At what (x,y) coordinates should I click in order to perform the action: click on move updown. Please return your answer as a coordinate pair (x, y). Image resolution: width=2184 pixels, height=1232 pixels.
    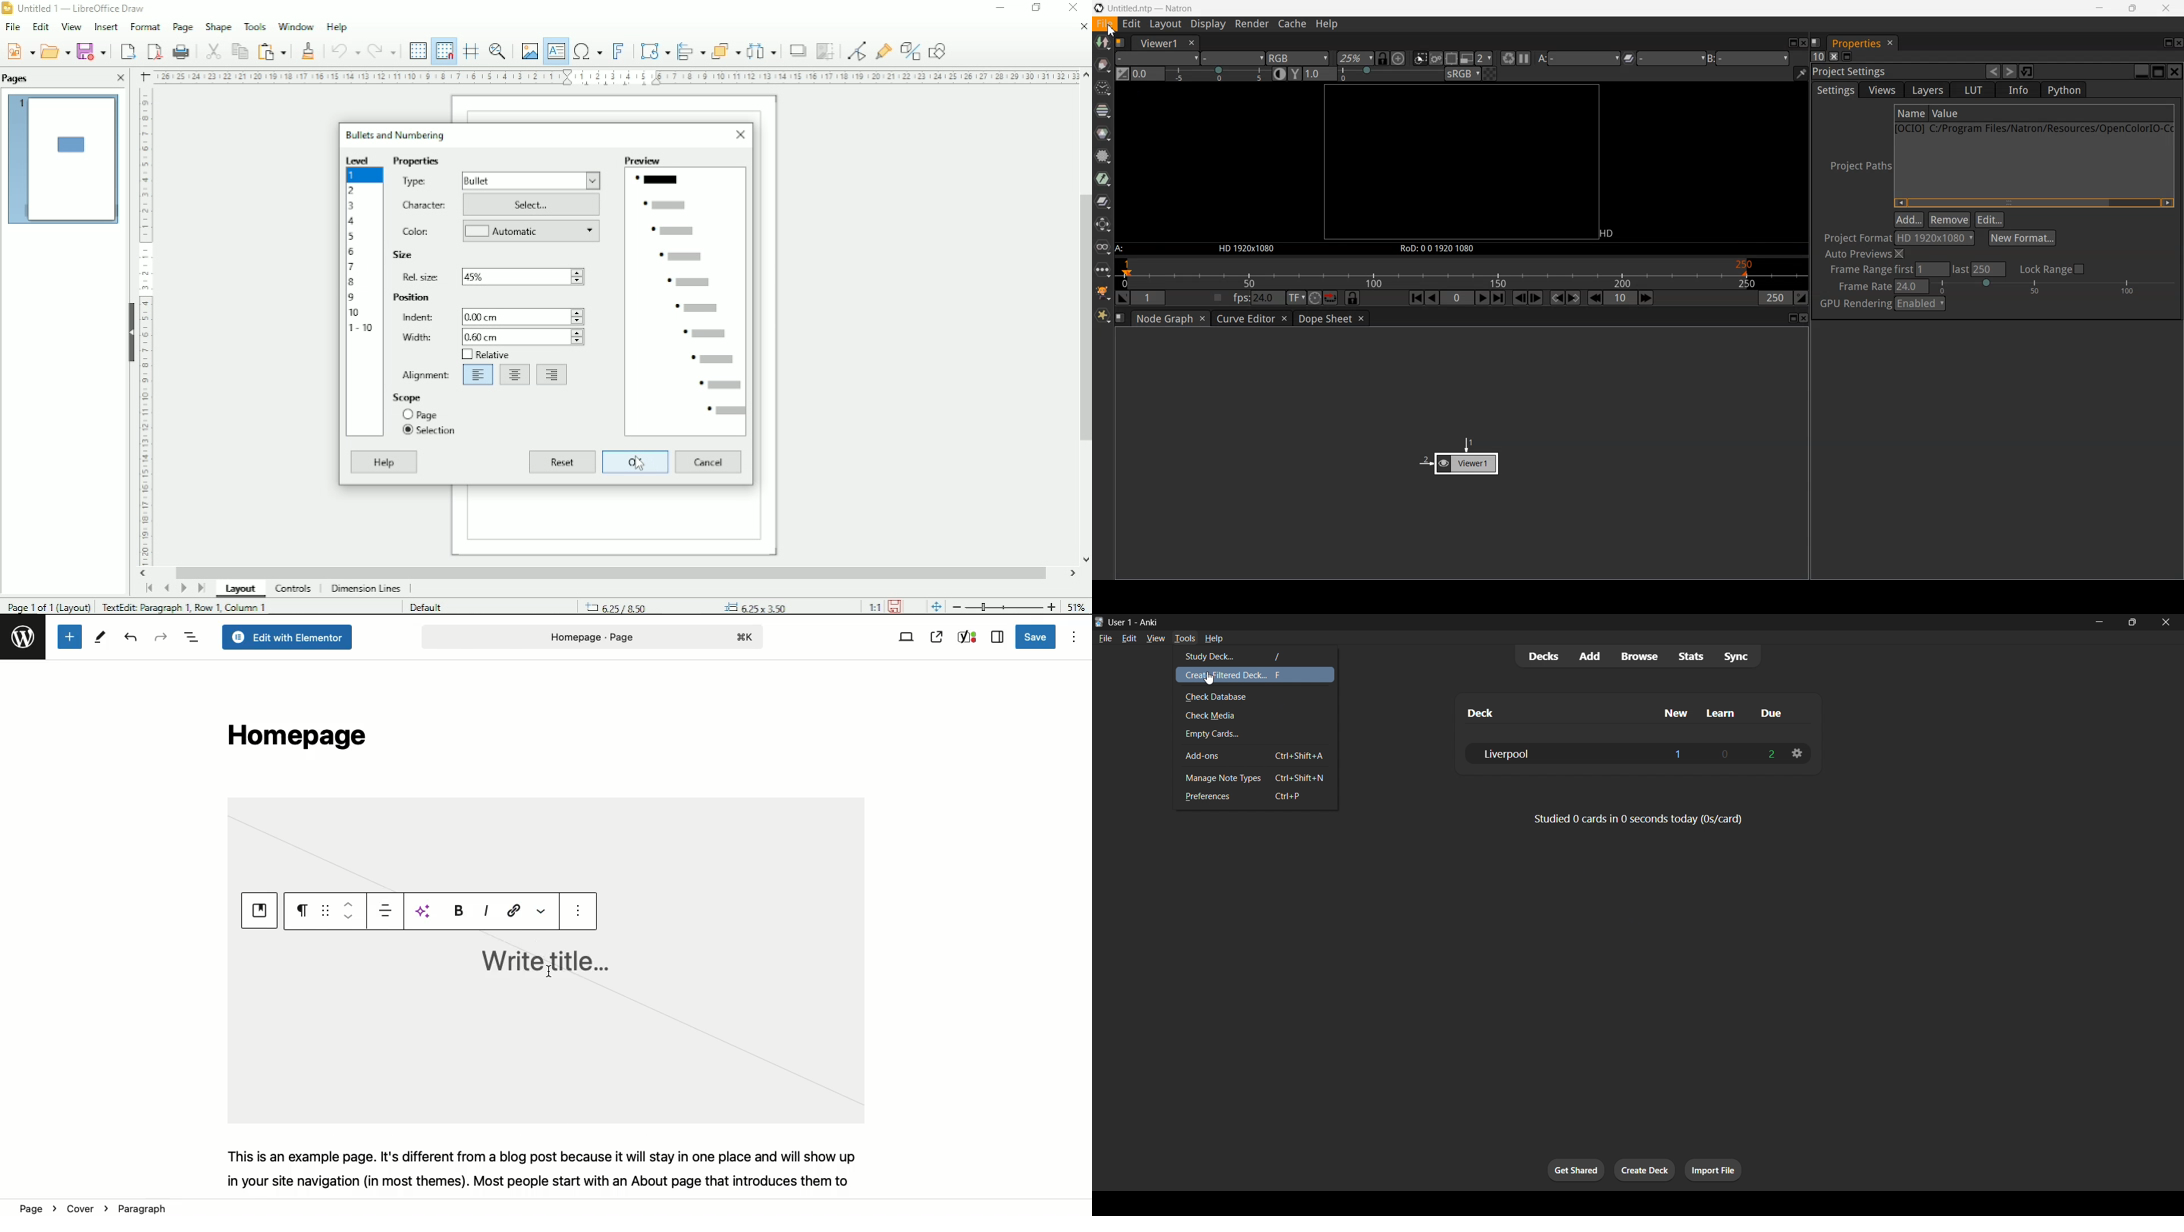
    Looking at the image, I should click on (347, 910).